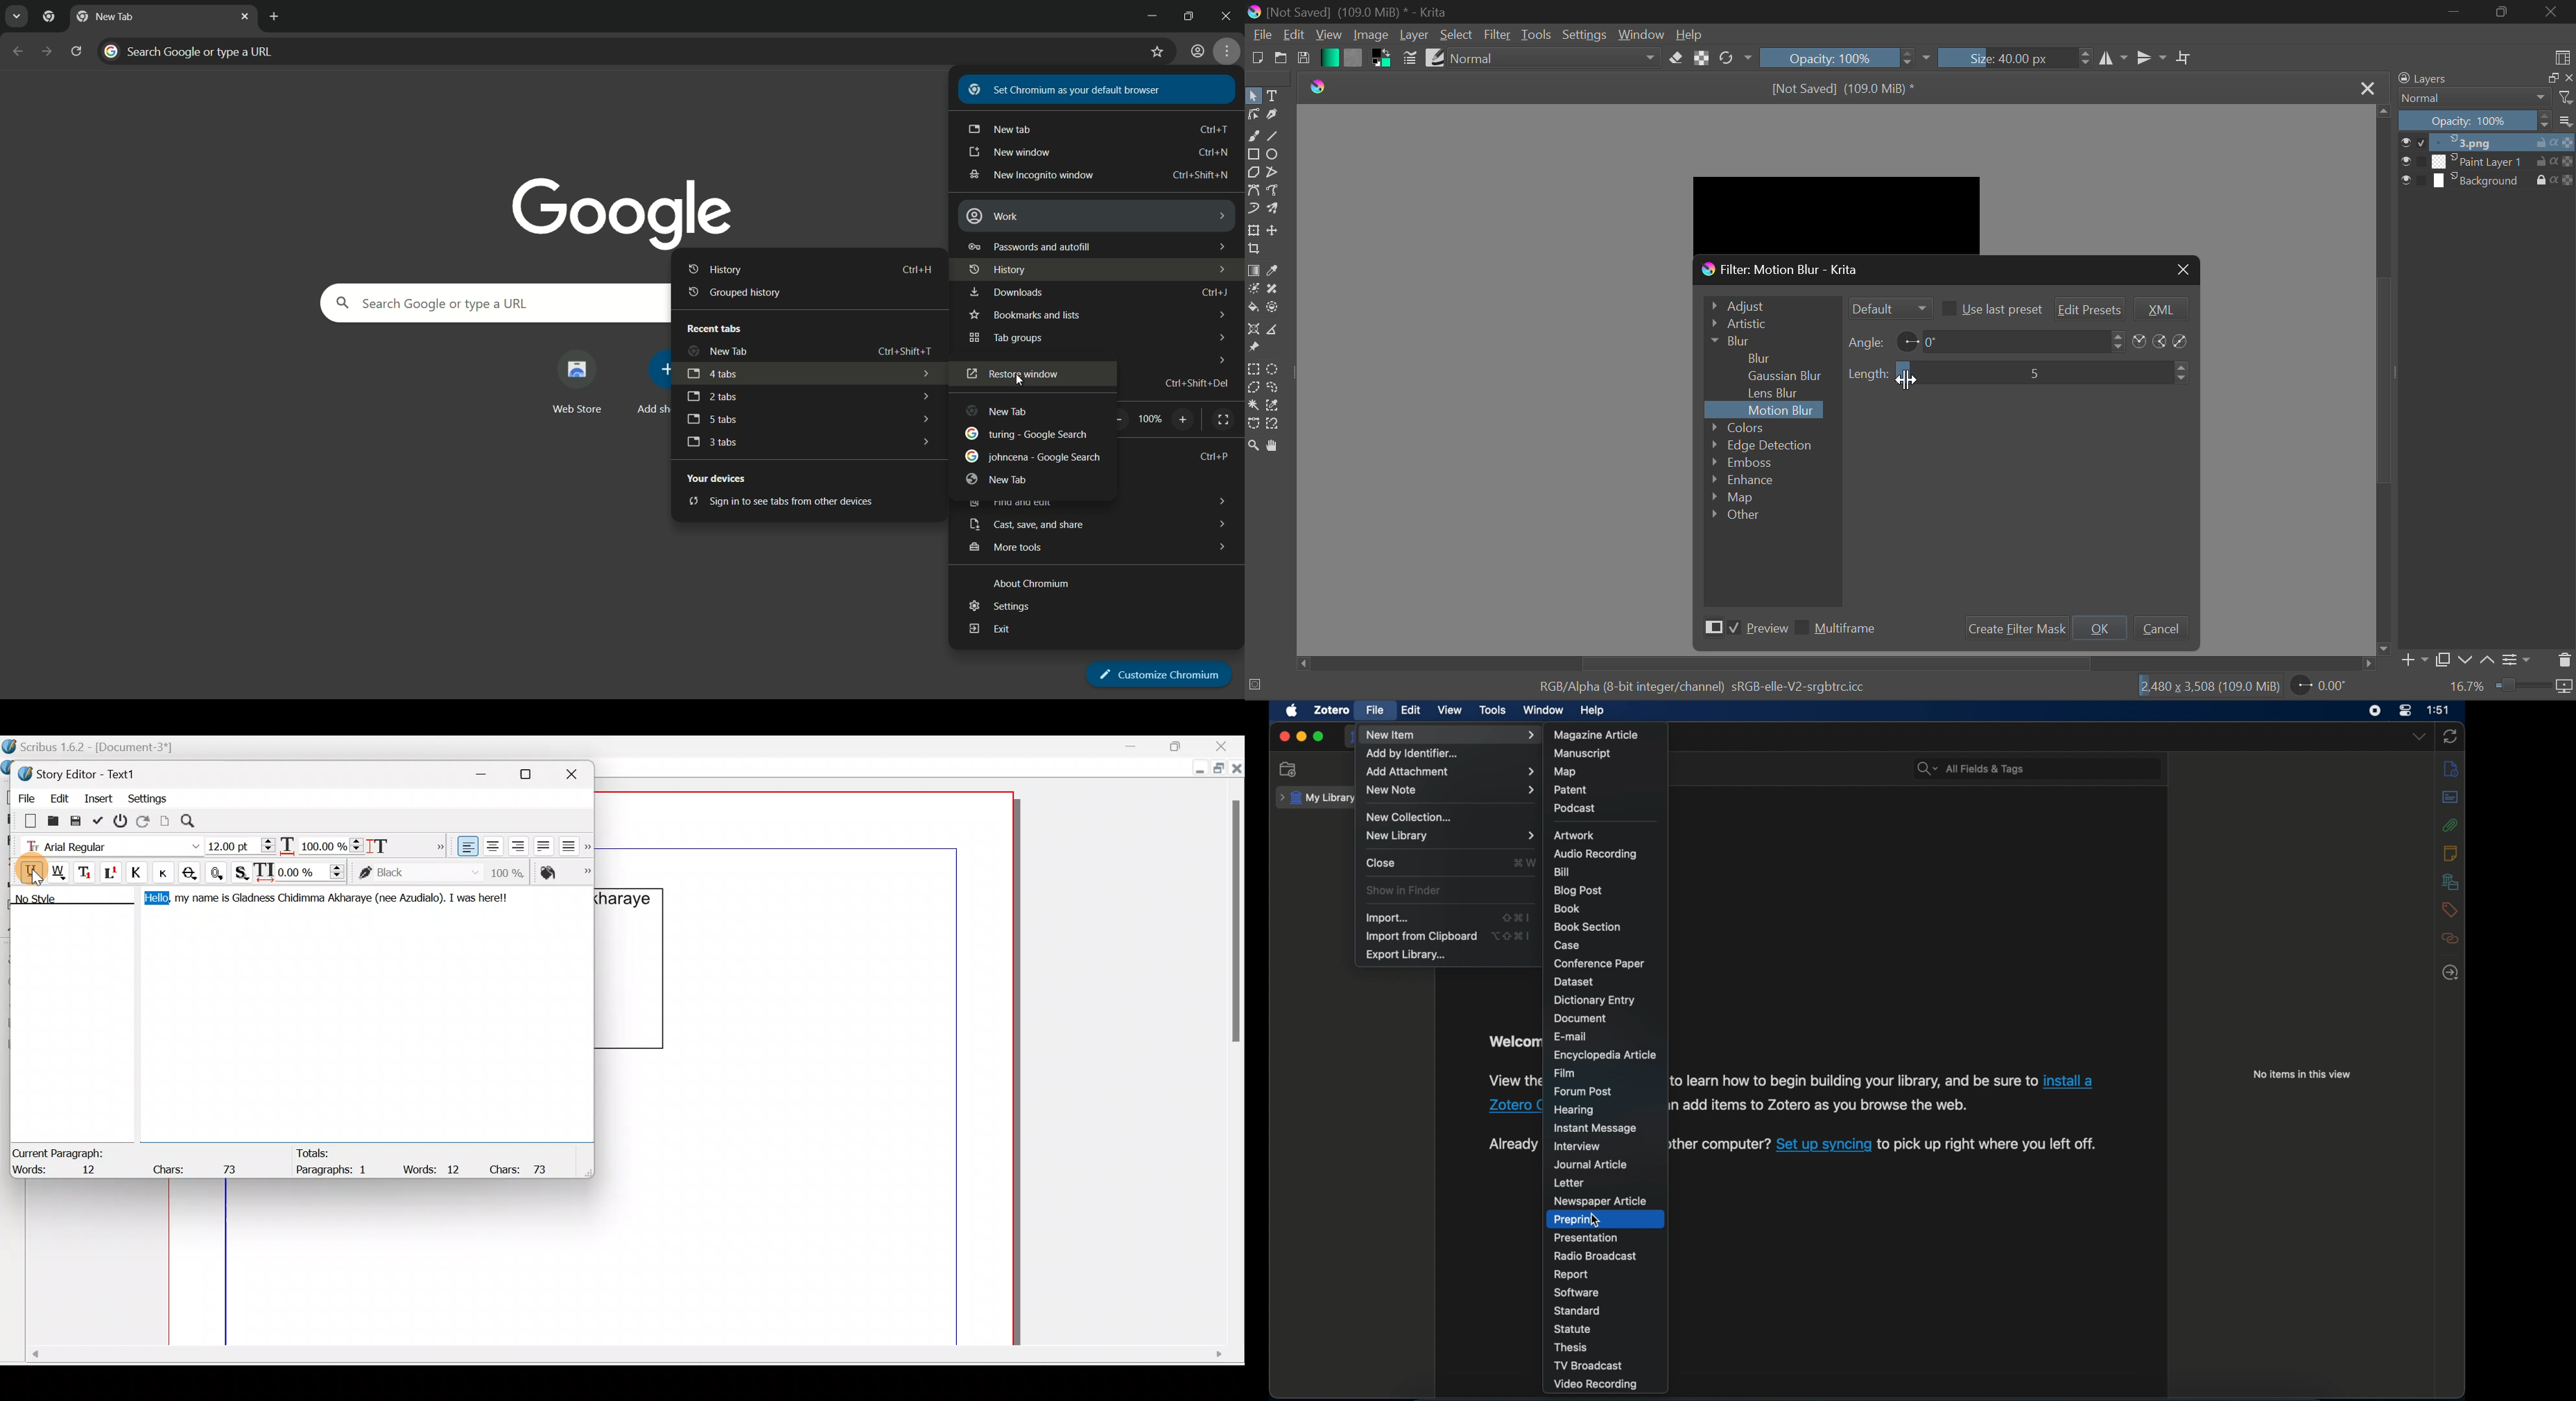  Describe the element at coordinates (2488, 121) in the screenshot. I see `Opacity 100%` at that location.